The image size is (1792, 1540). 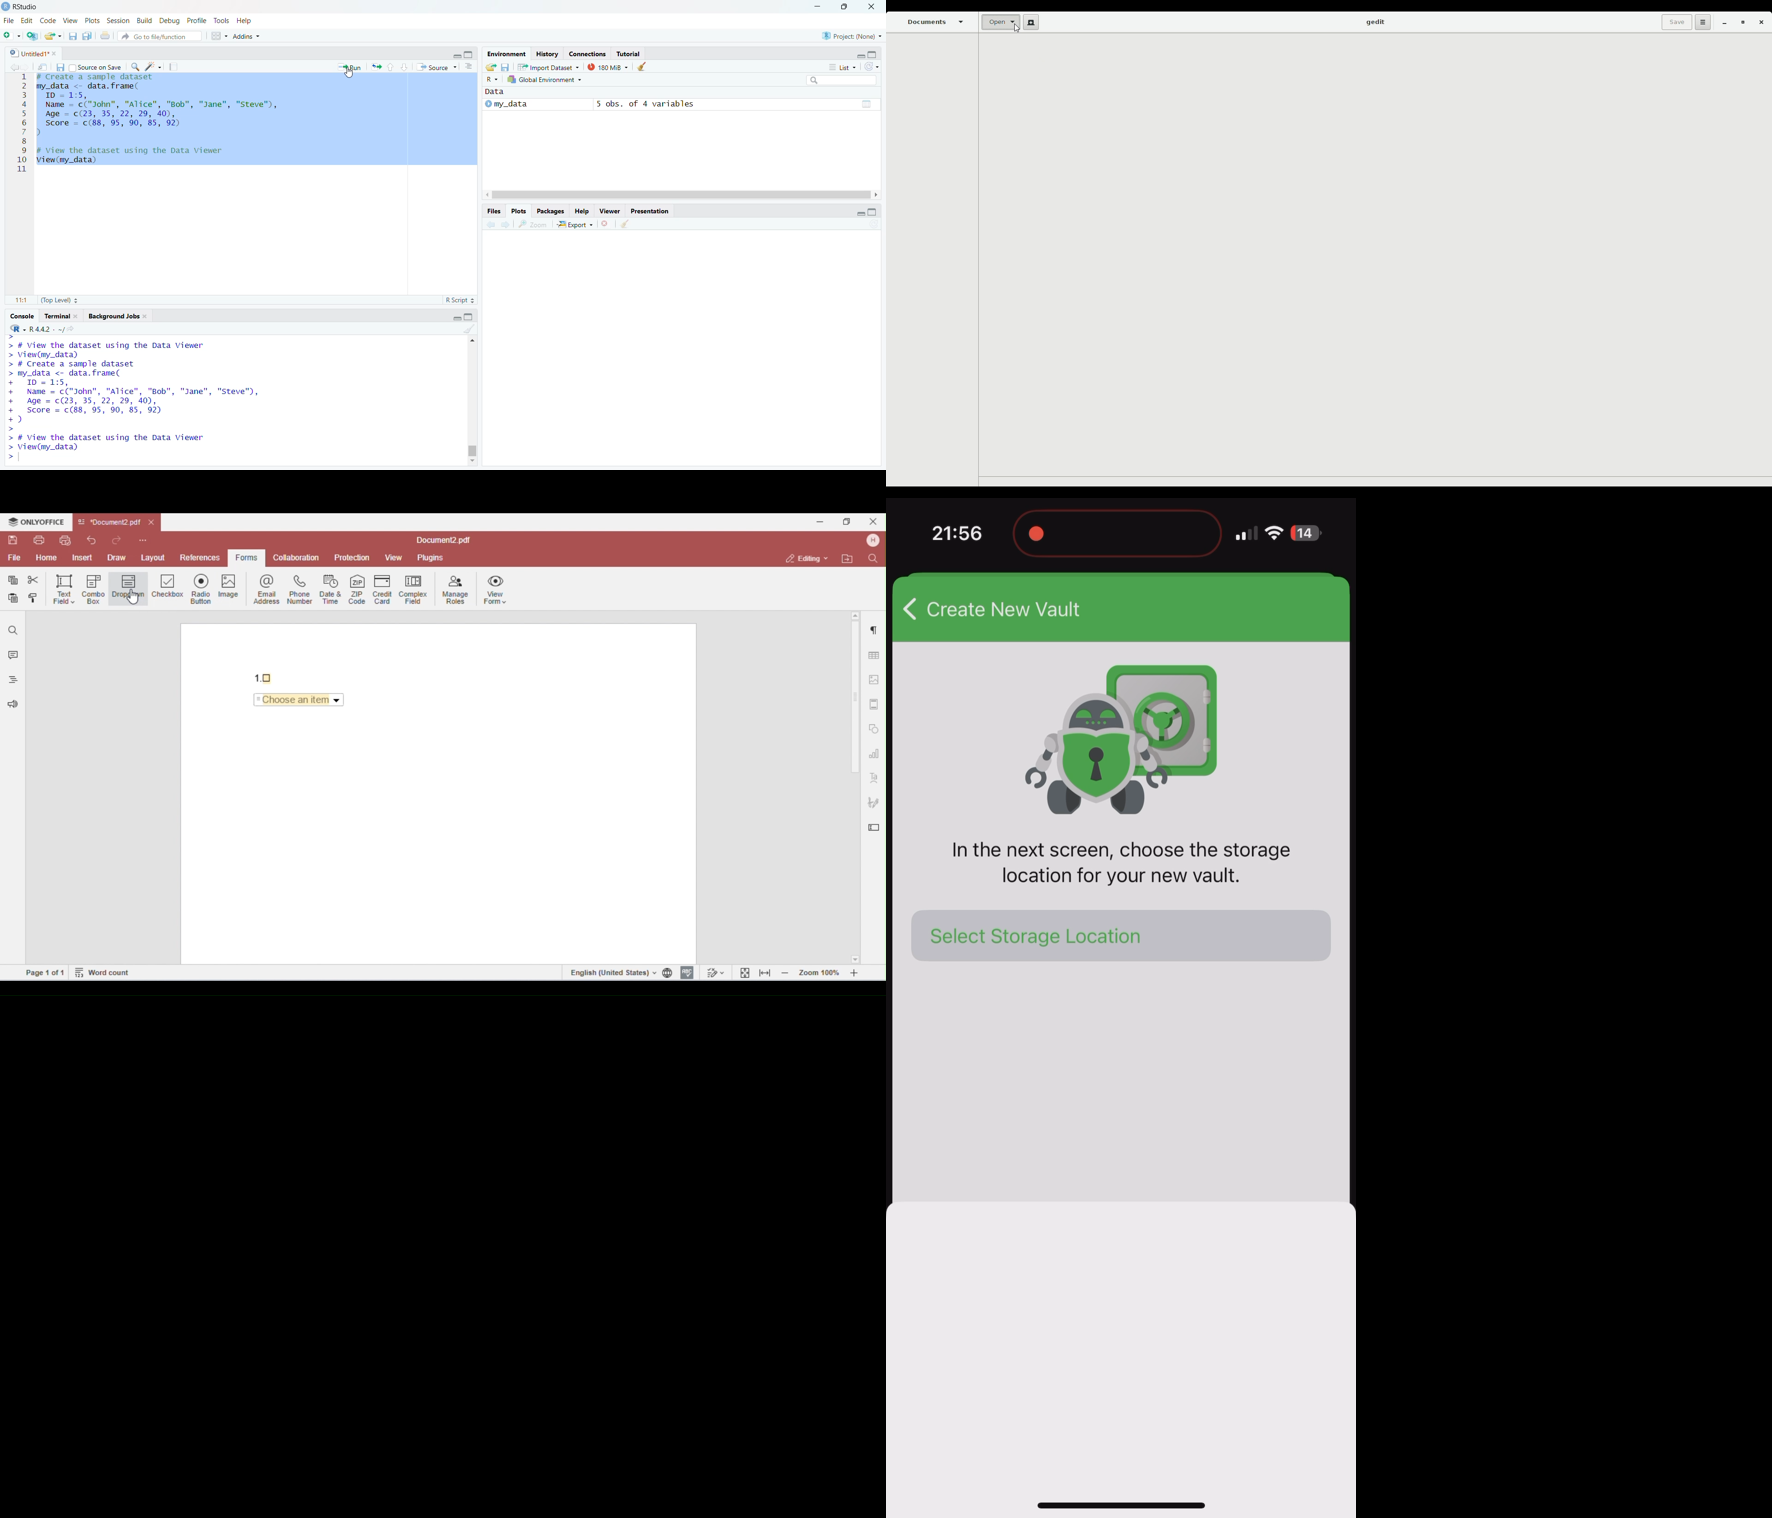 What do you see at coordinates (27, 67) in the screenshot?
I see `Forward` at bounding box center [27, 67].